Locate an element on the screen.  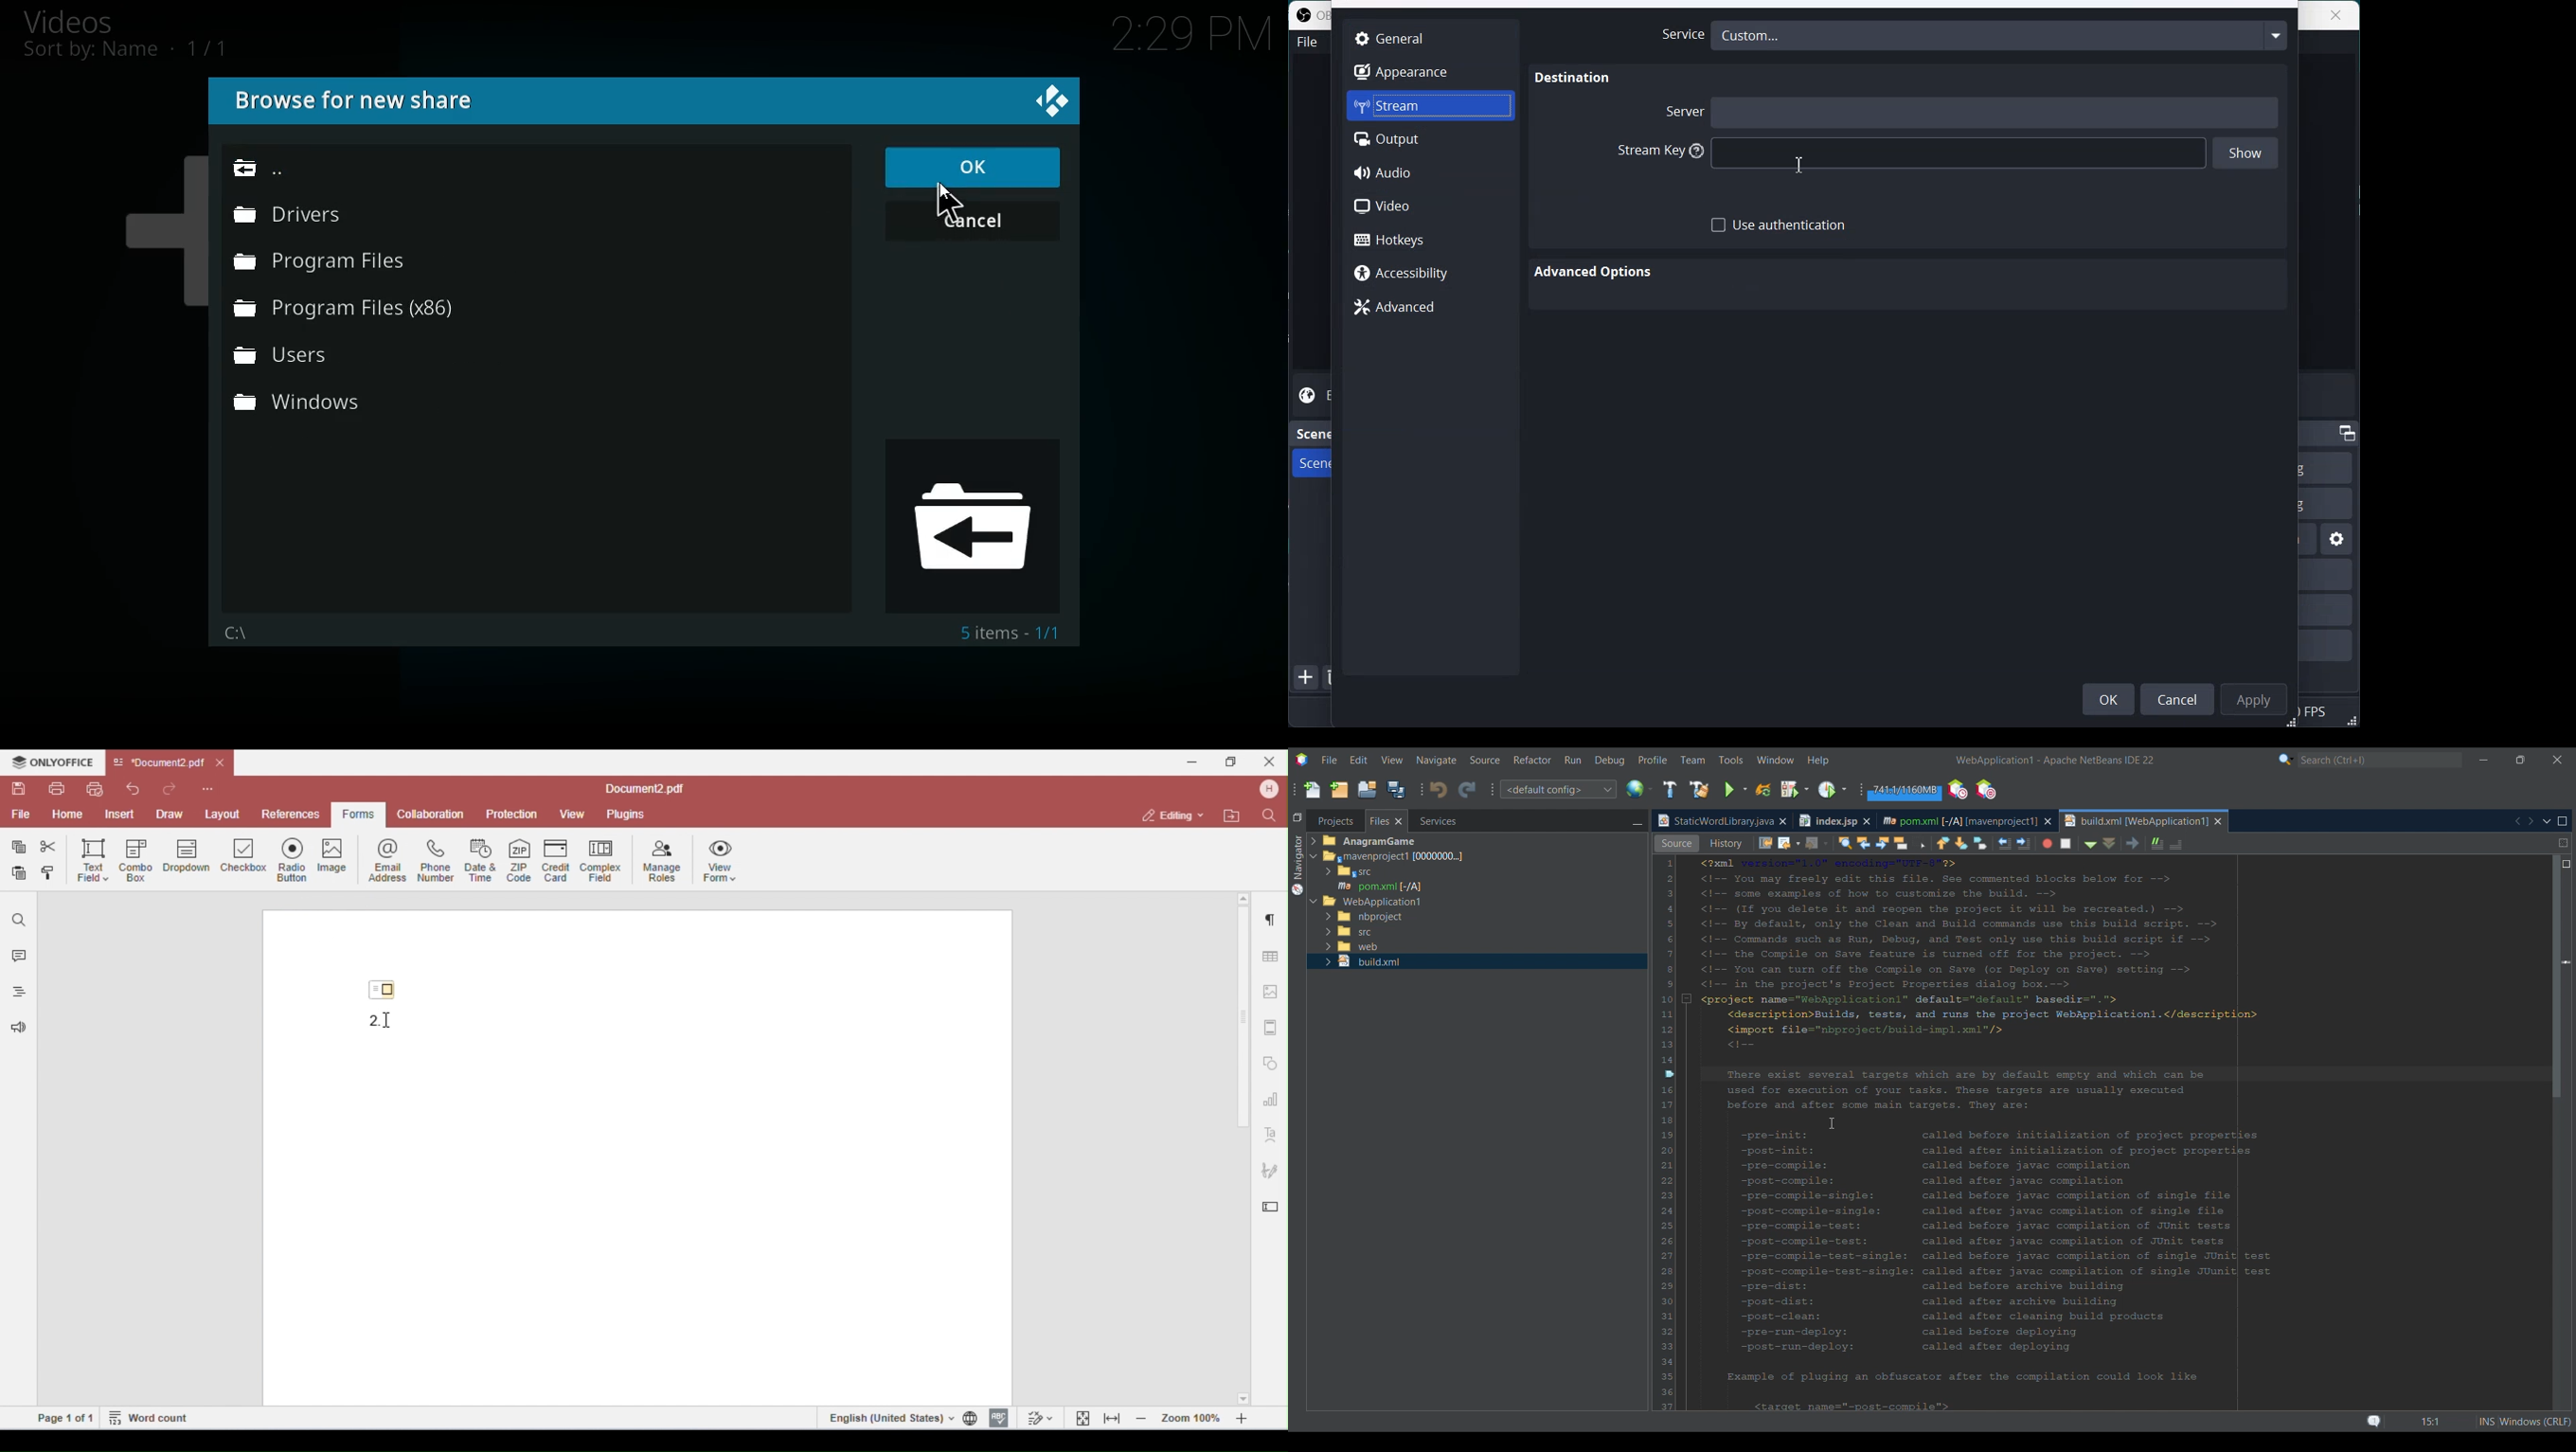
Cancel is located at coordinates (2181, 698).